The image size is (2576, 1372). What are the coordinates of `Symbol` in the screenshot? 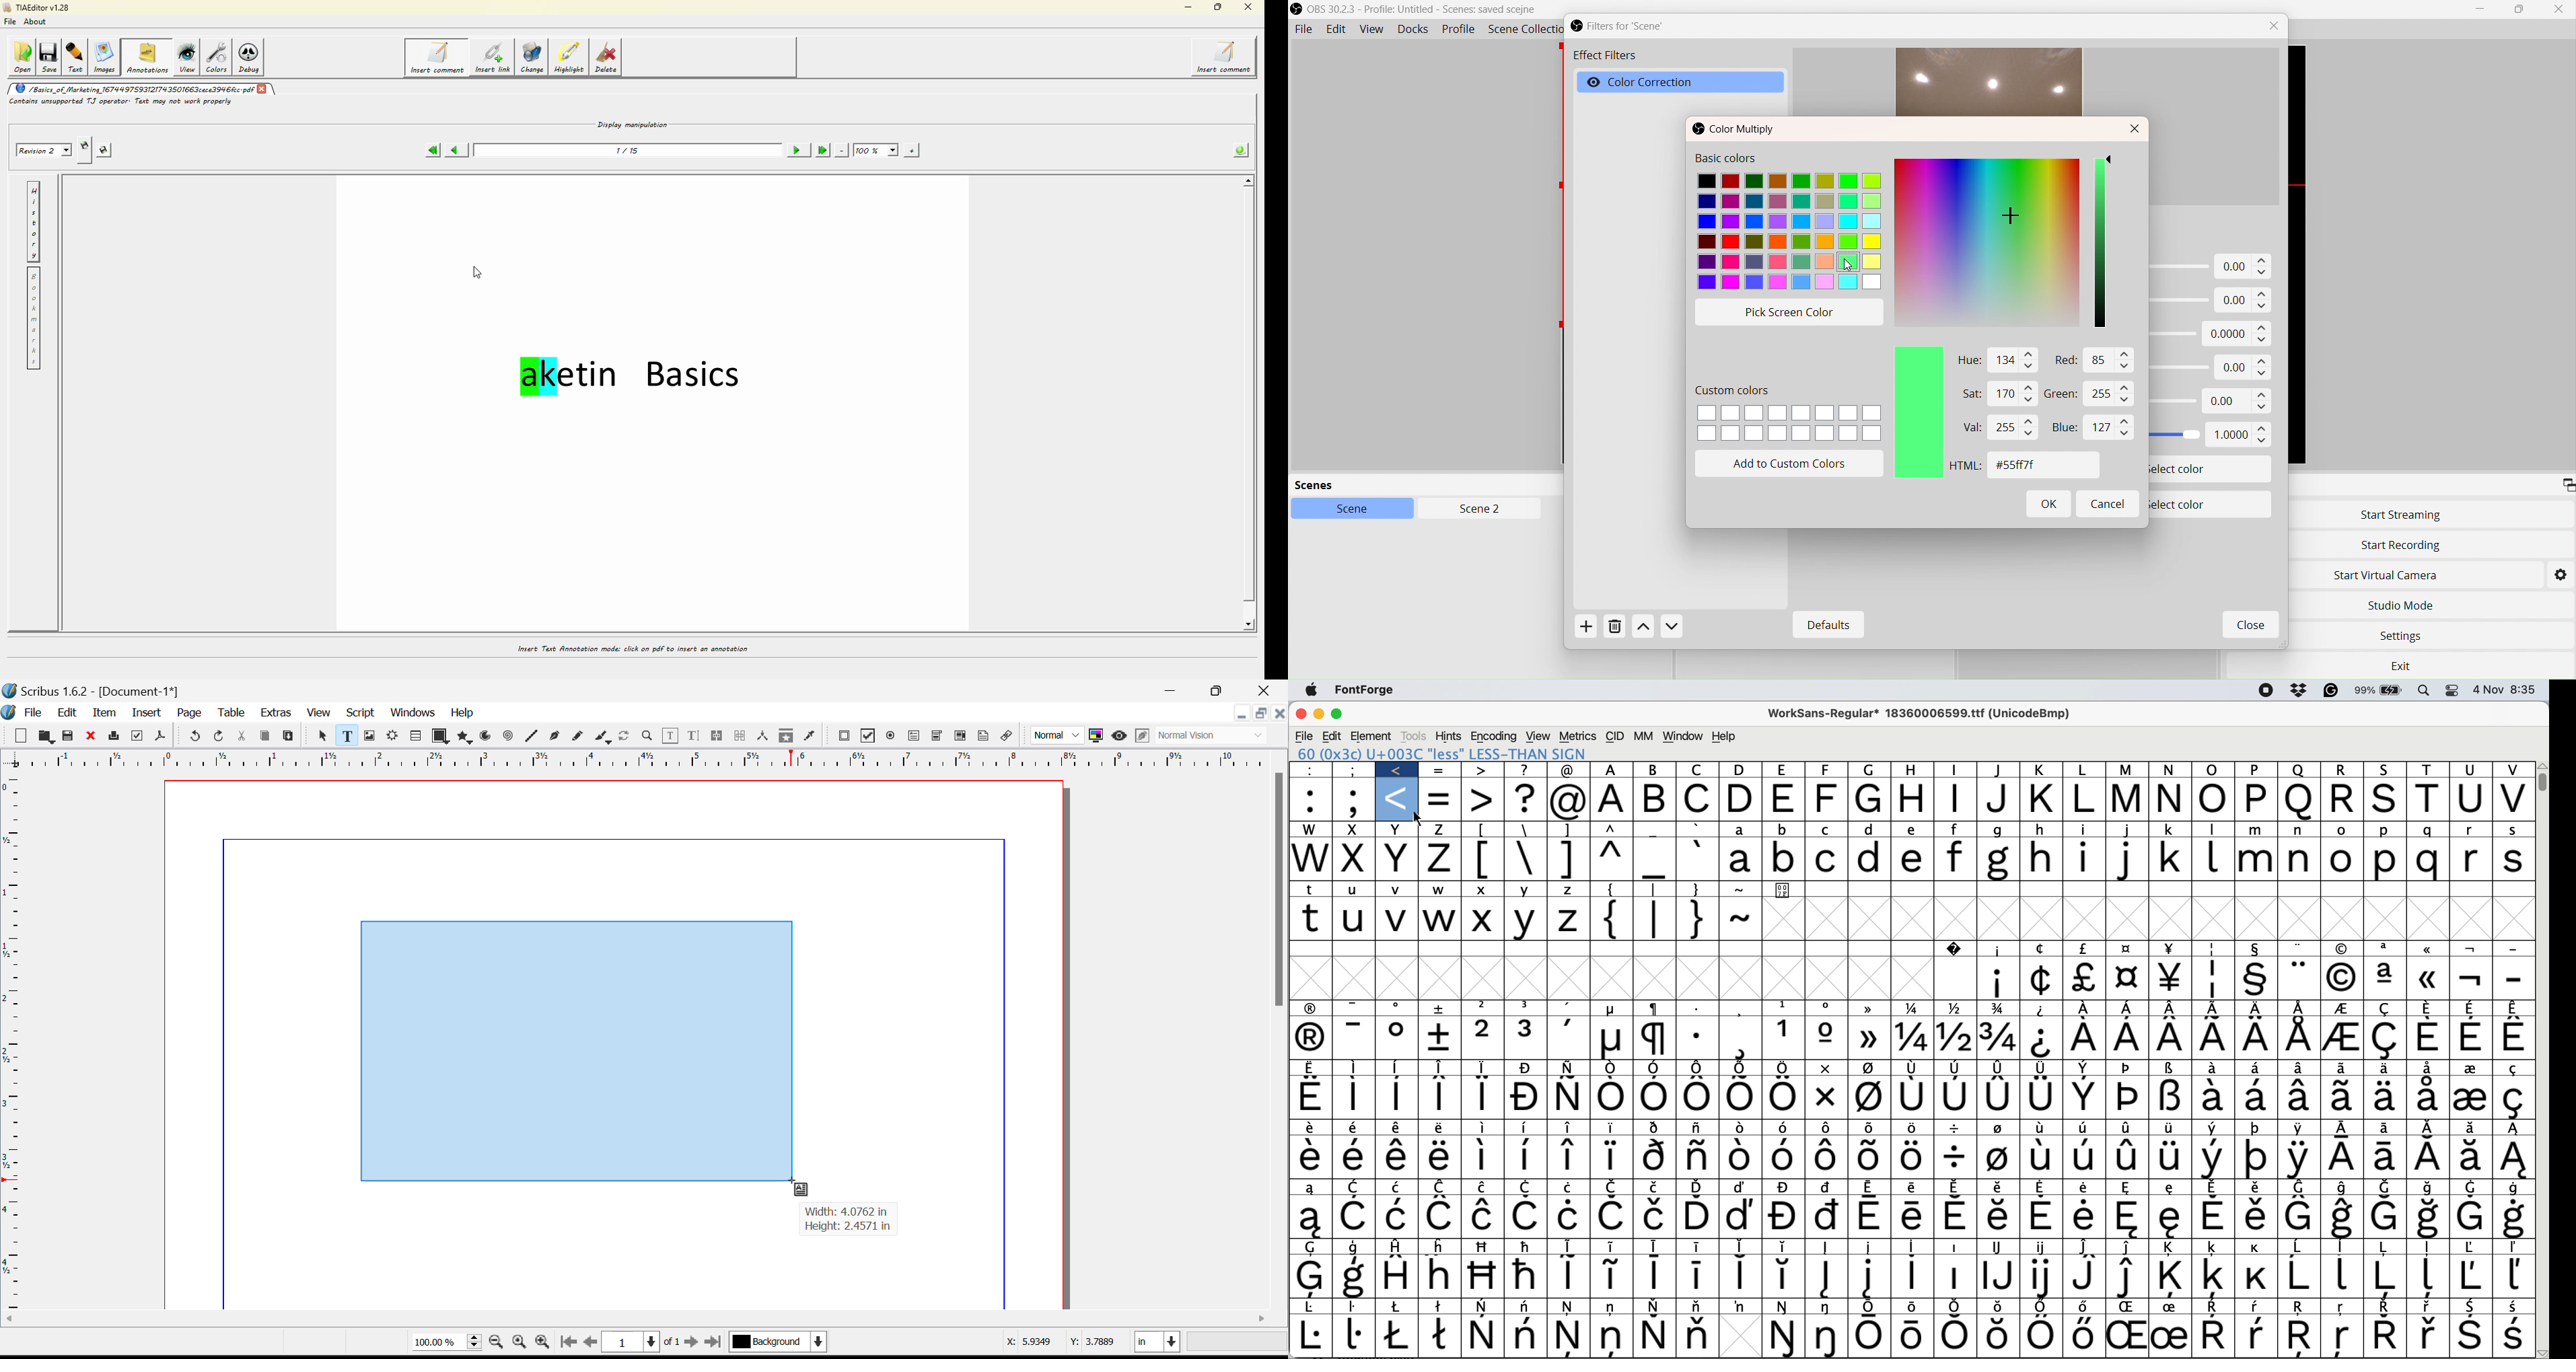 It's located at (2380, 1308).